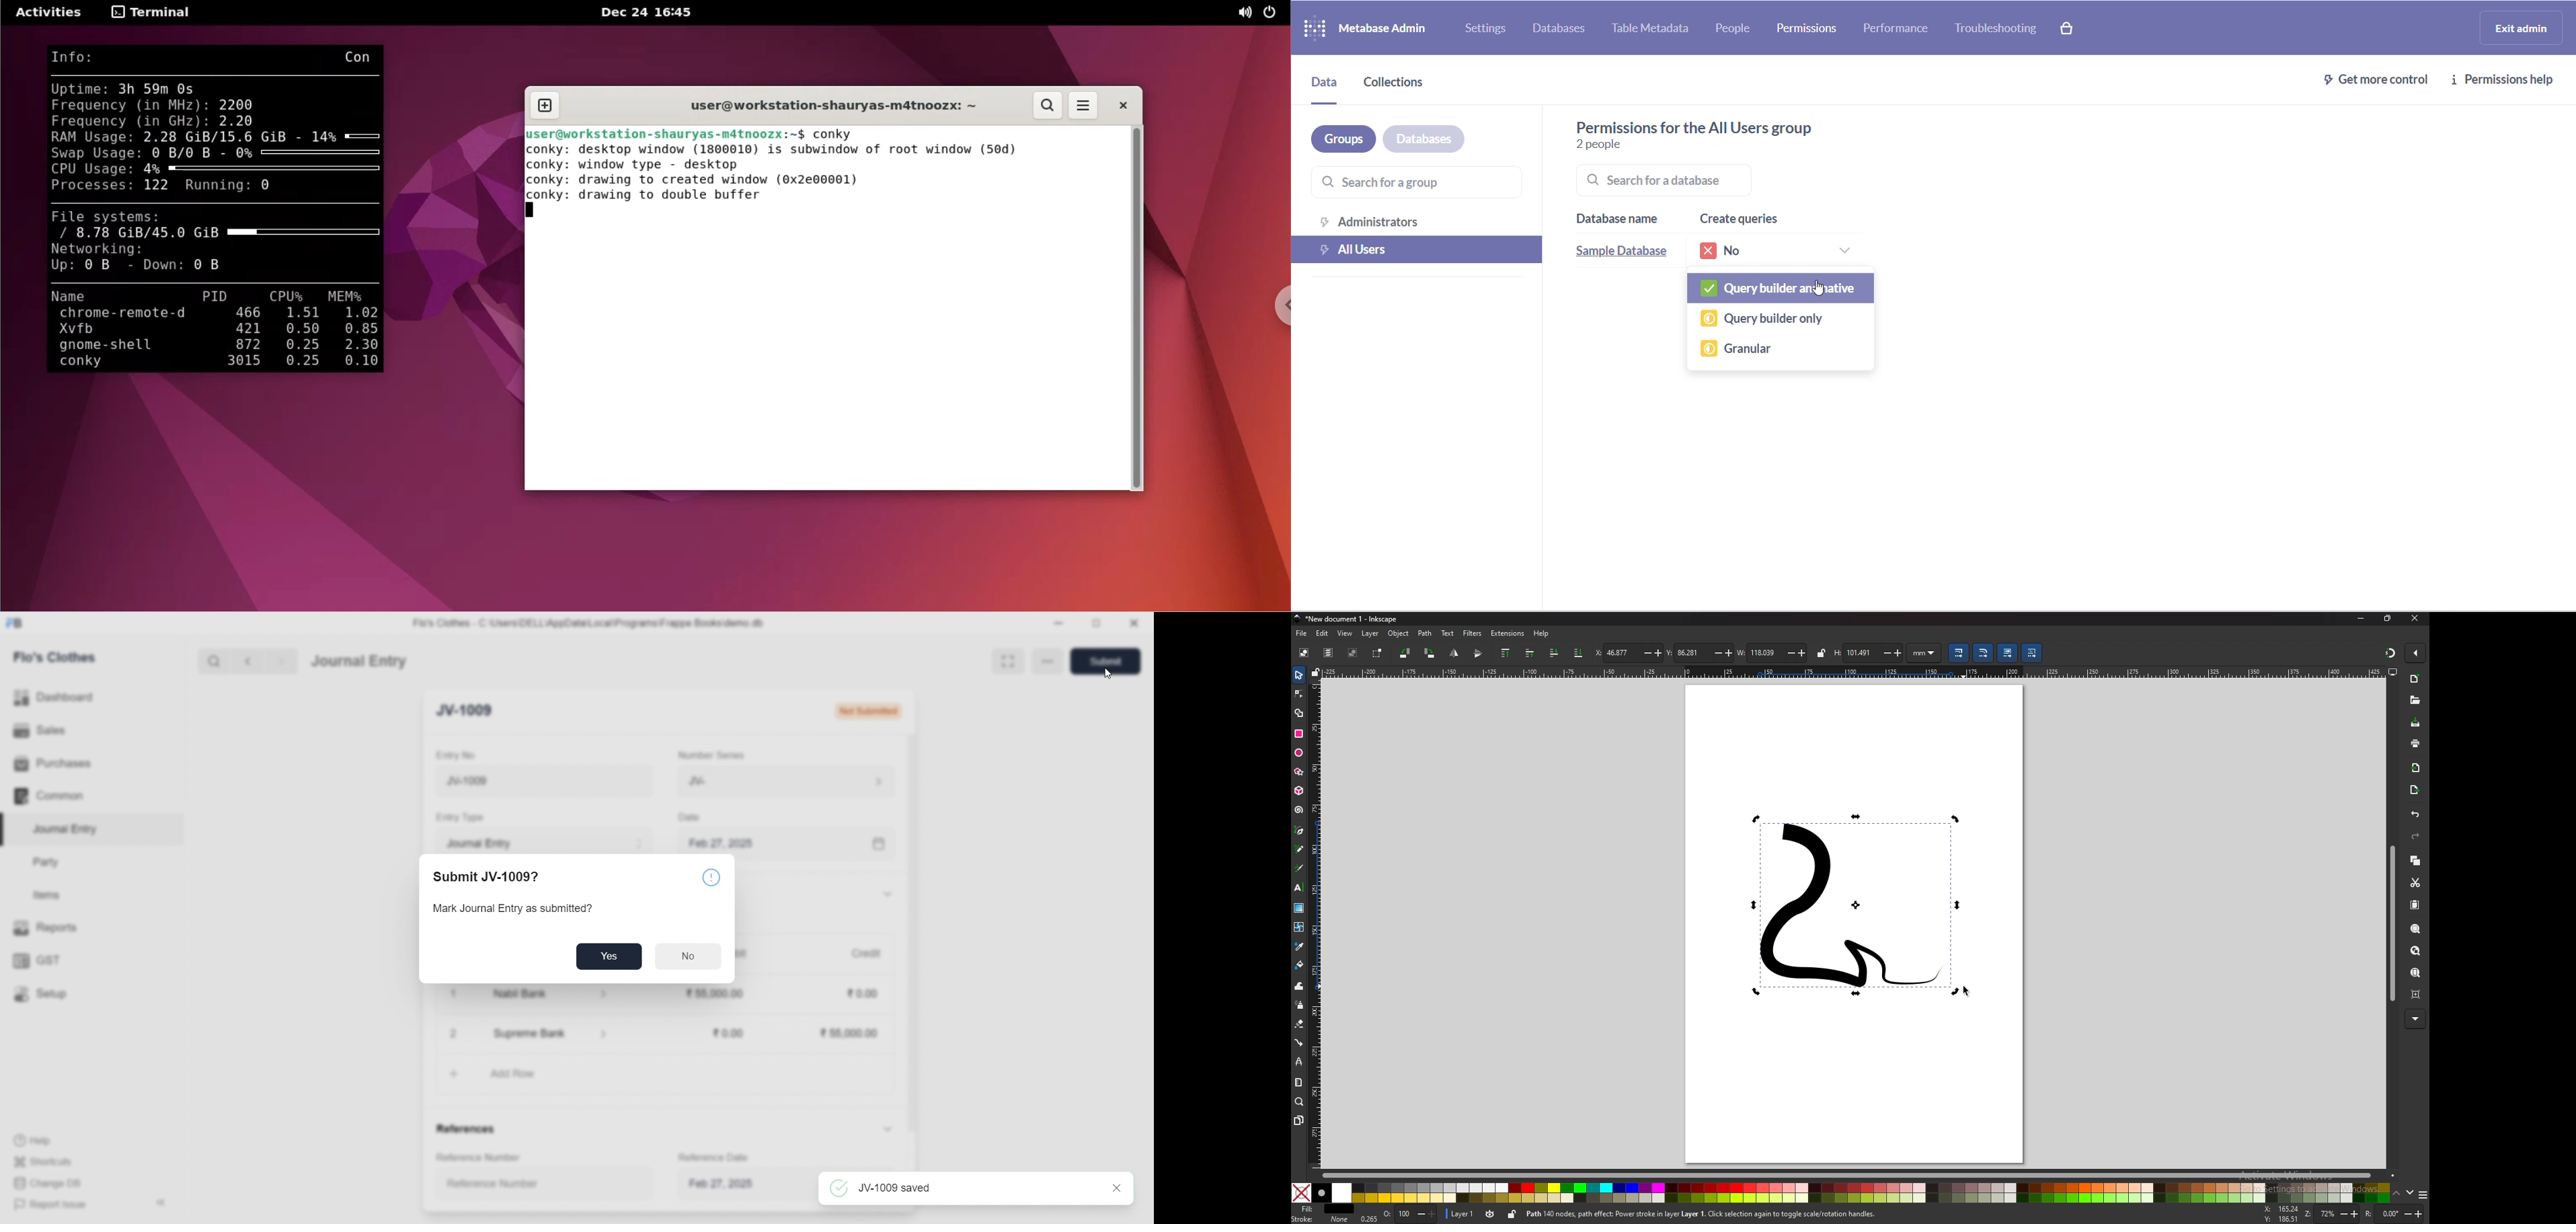 The width and height of the screenshot is (2576, 1232). What do you see at coordinates (1430, 653) in the screenshot?
I see `rotate 90 degree cw` at bounding box center [1430, 653].